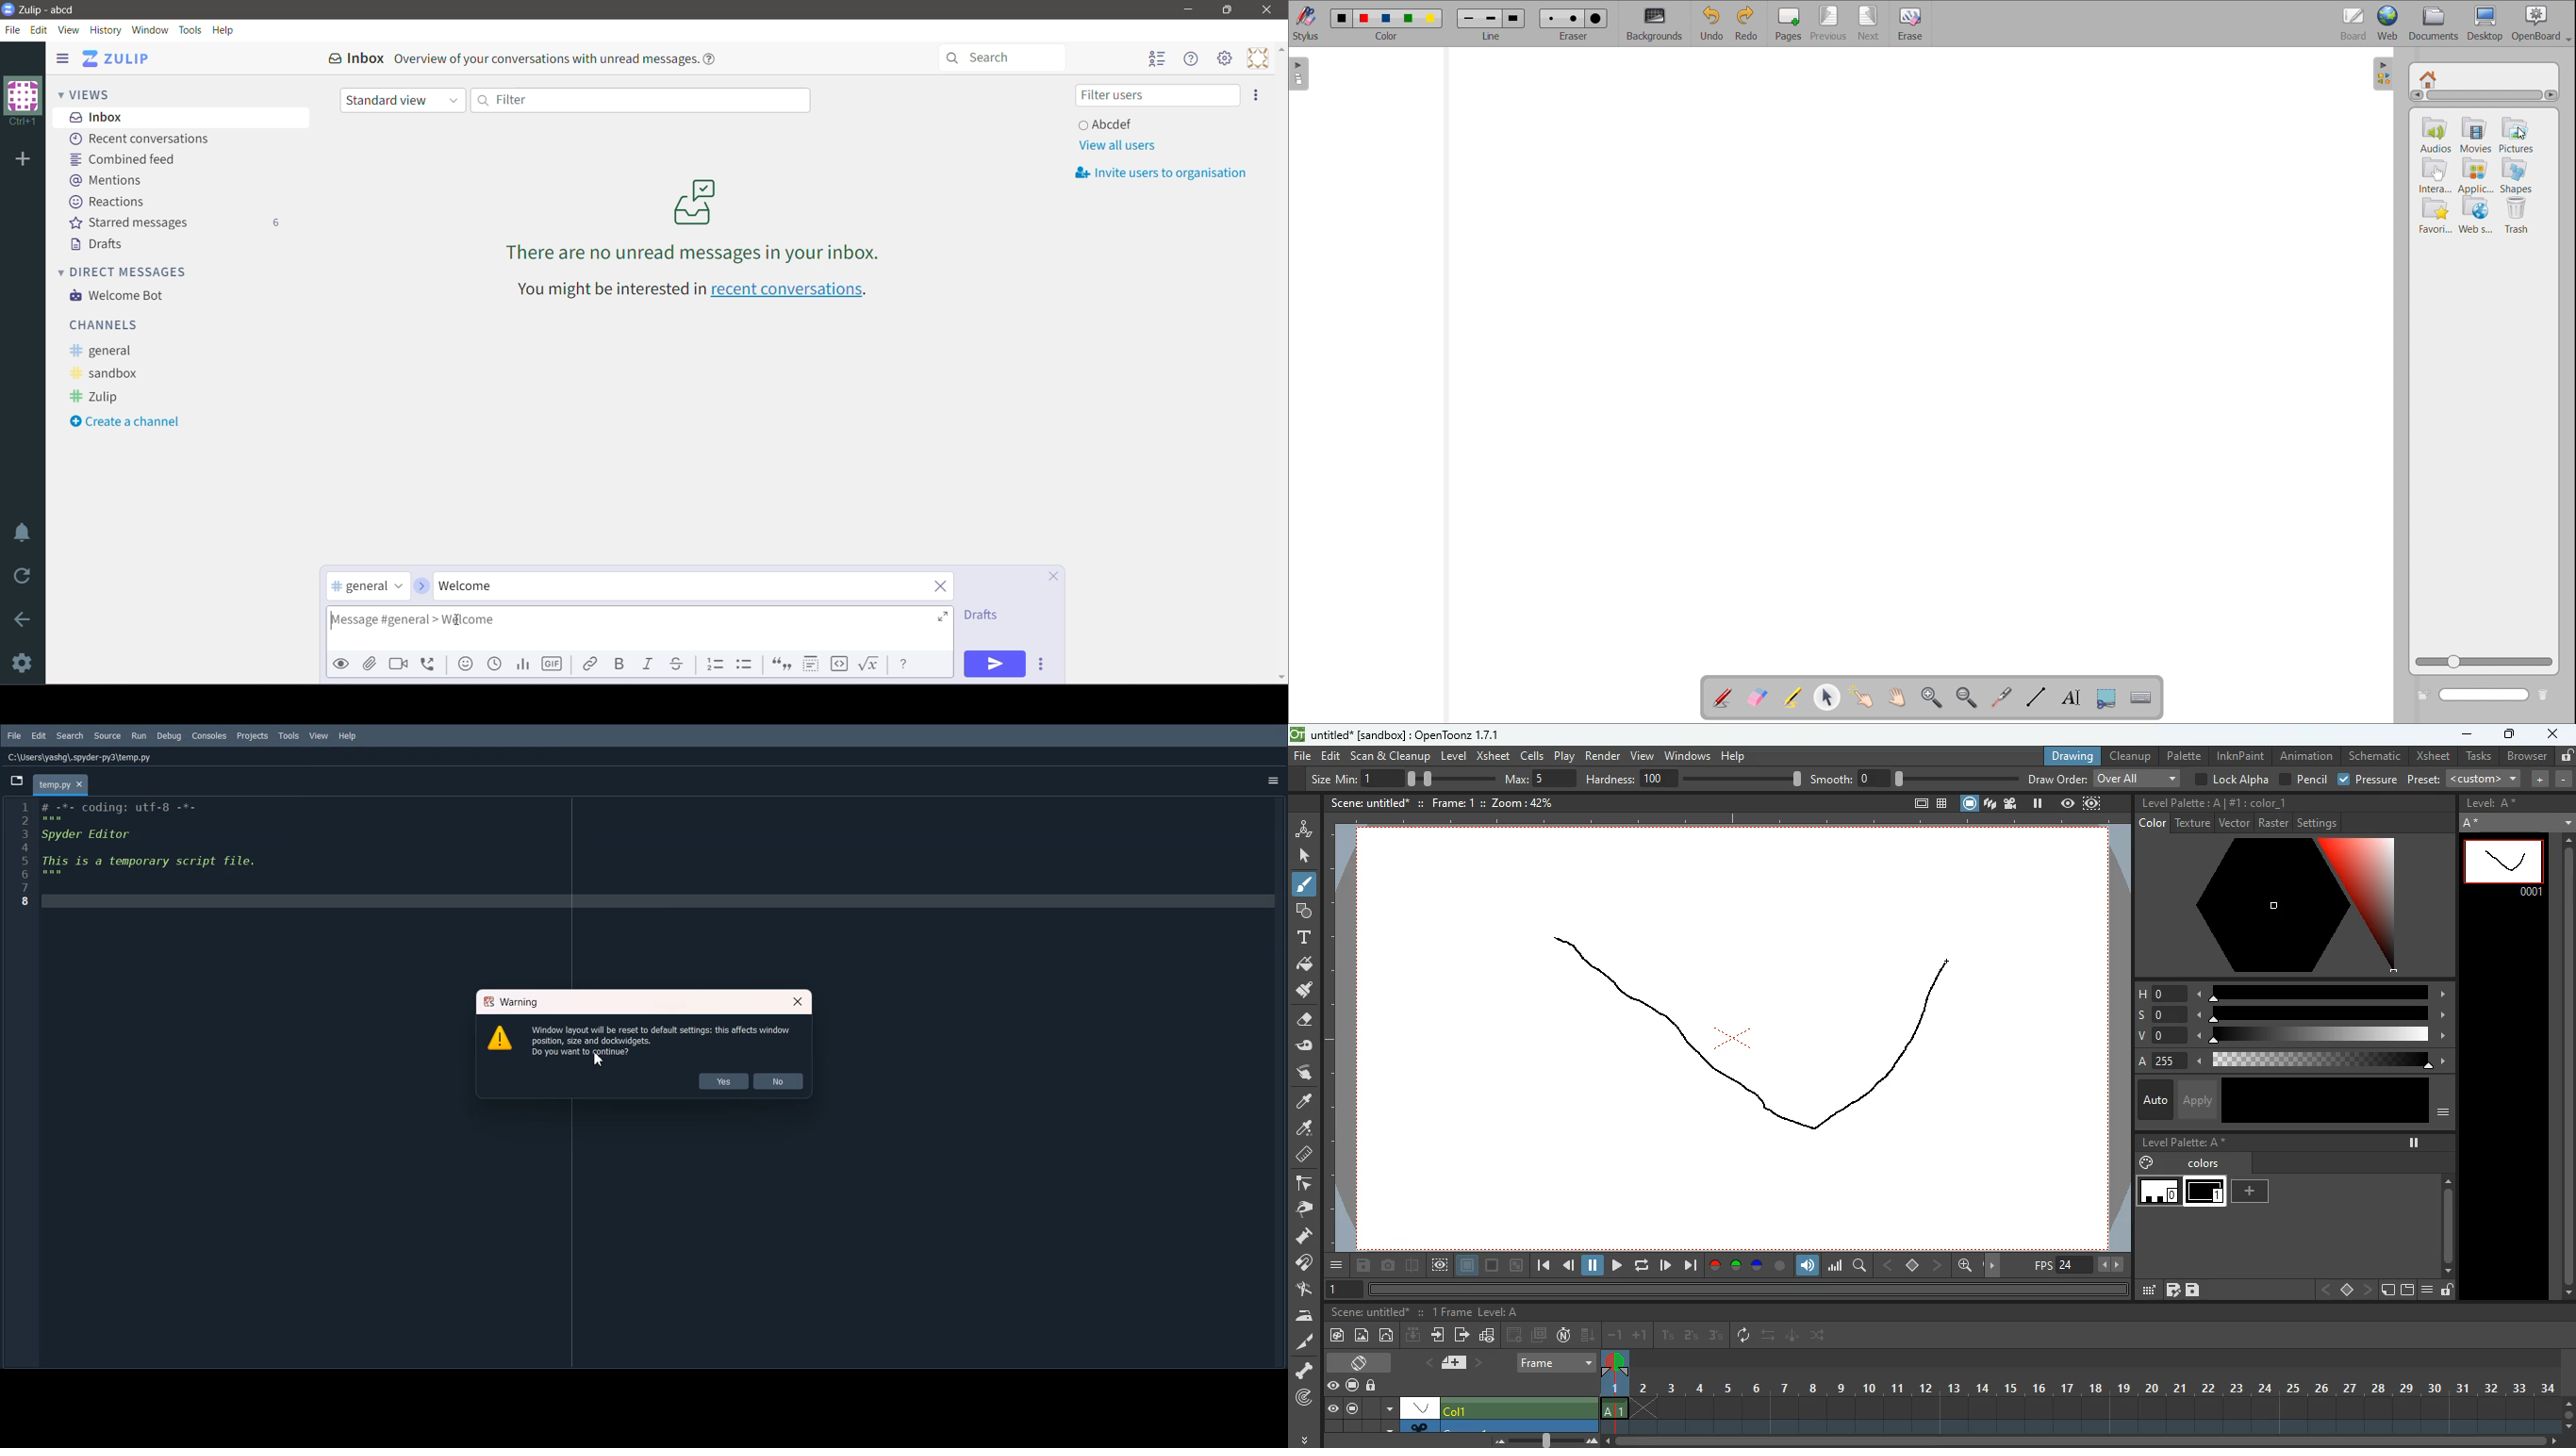 Image resolution: width=2576 pixels, height=1456 pixels. What do you see at coordinates (2553, 732) in the screenshot?
I see `close` at bounding box center [2553, 732].